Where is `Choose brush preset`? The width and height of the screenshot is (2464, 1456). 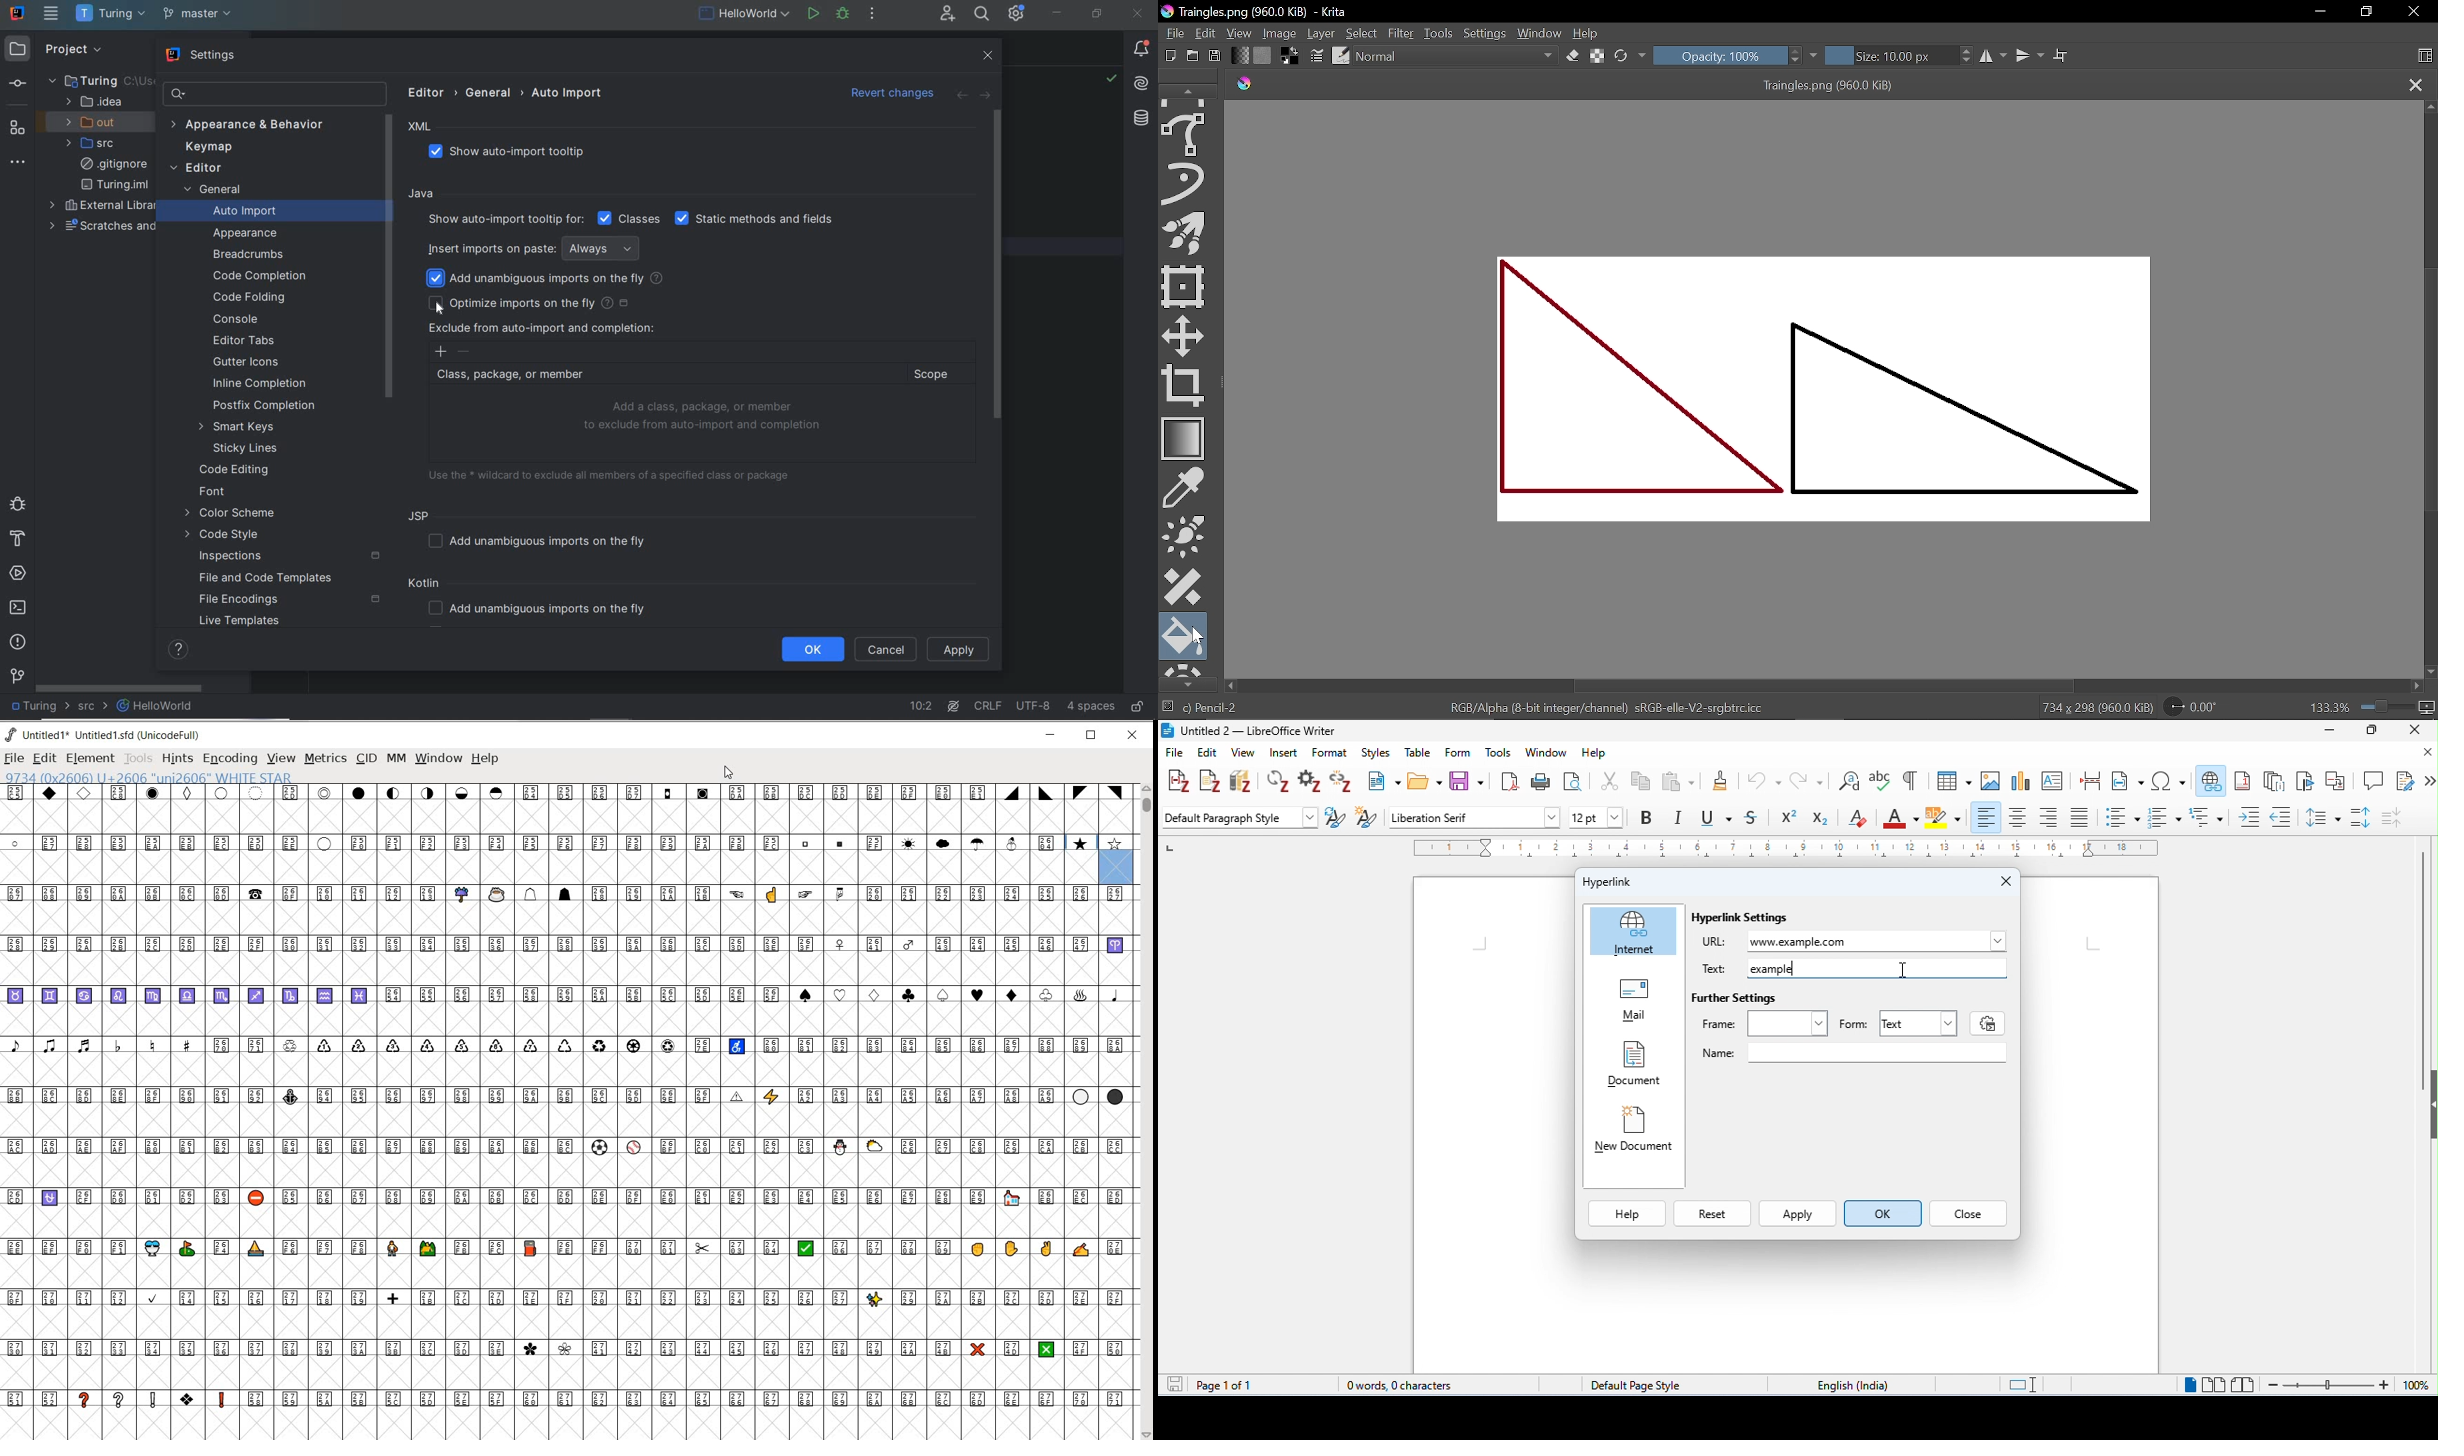
Choose brush preset is located at coordinates (1342, 57).